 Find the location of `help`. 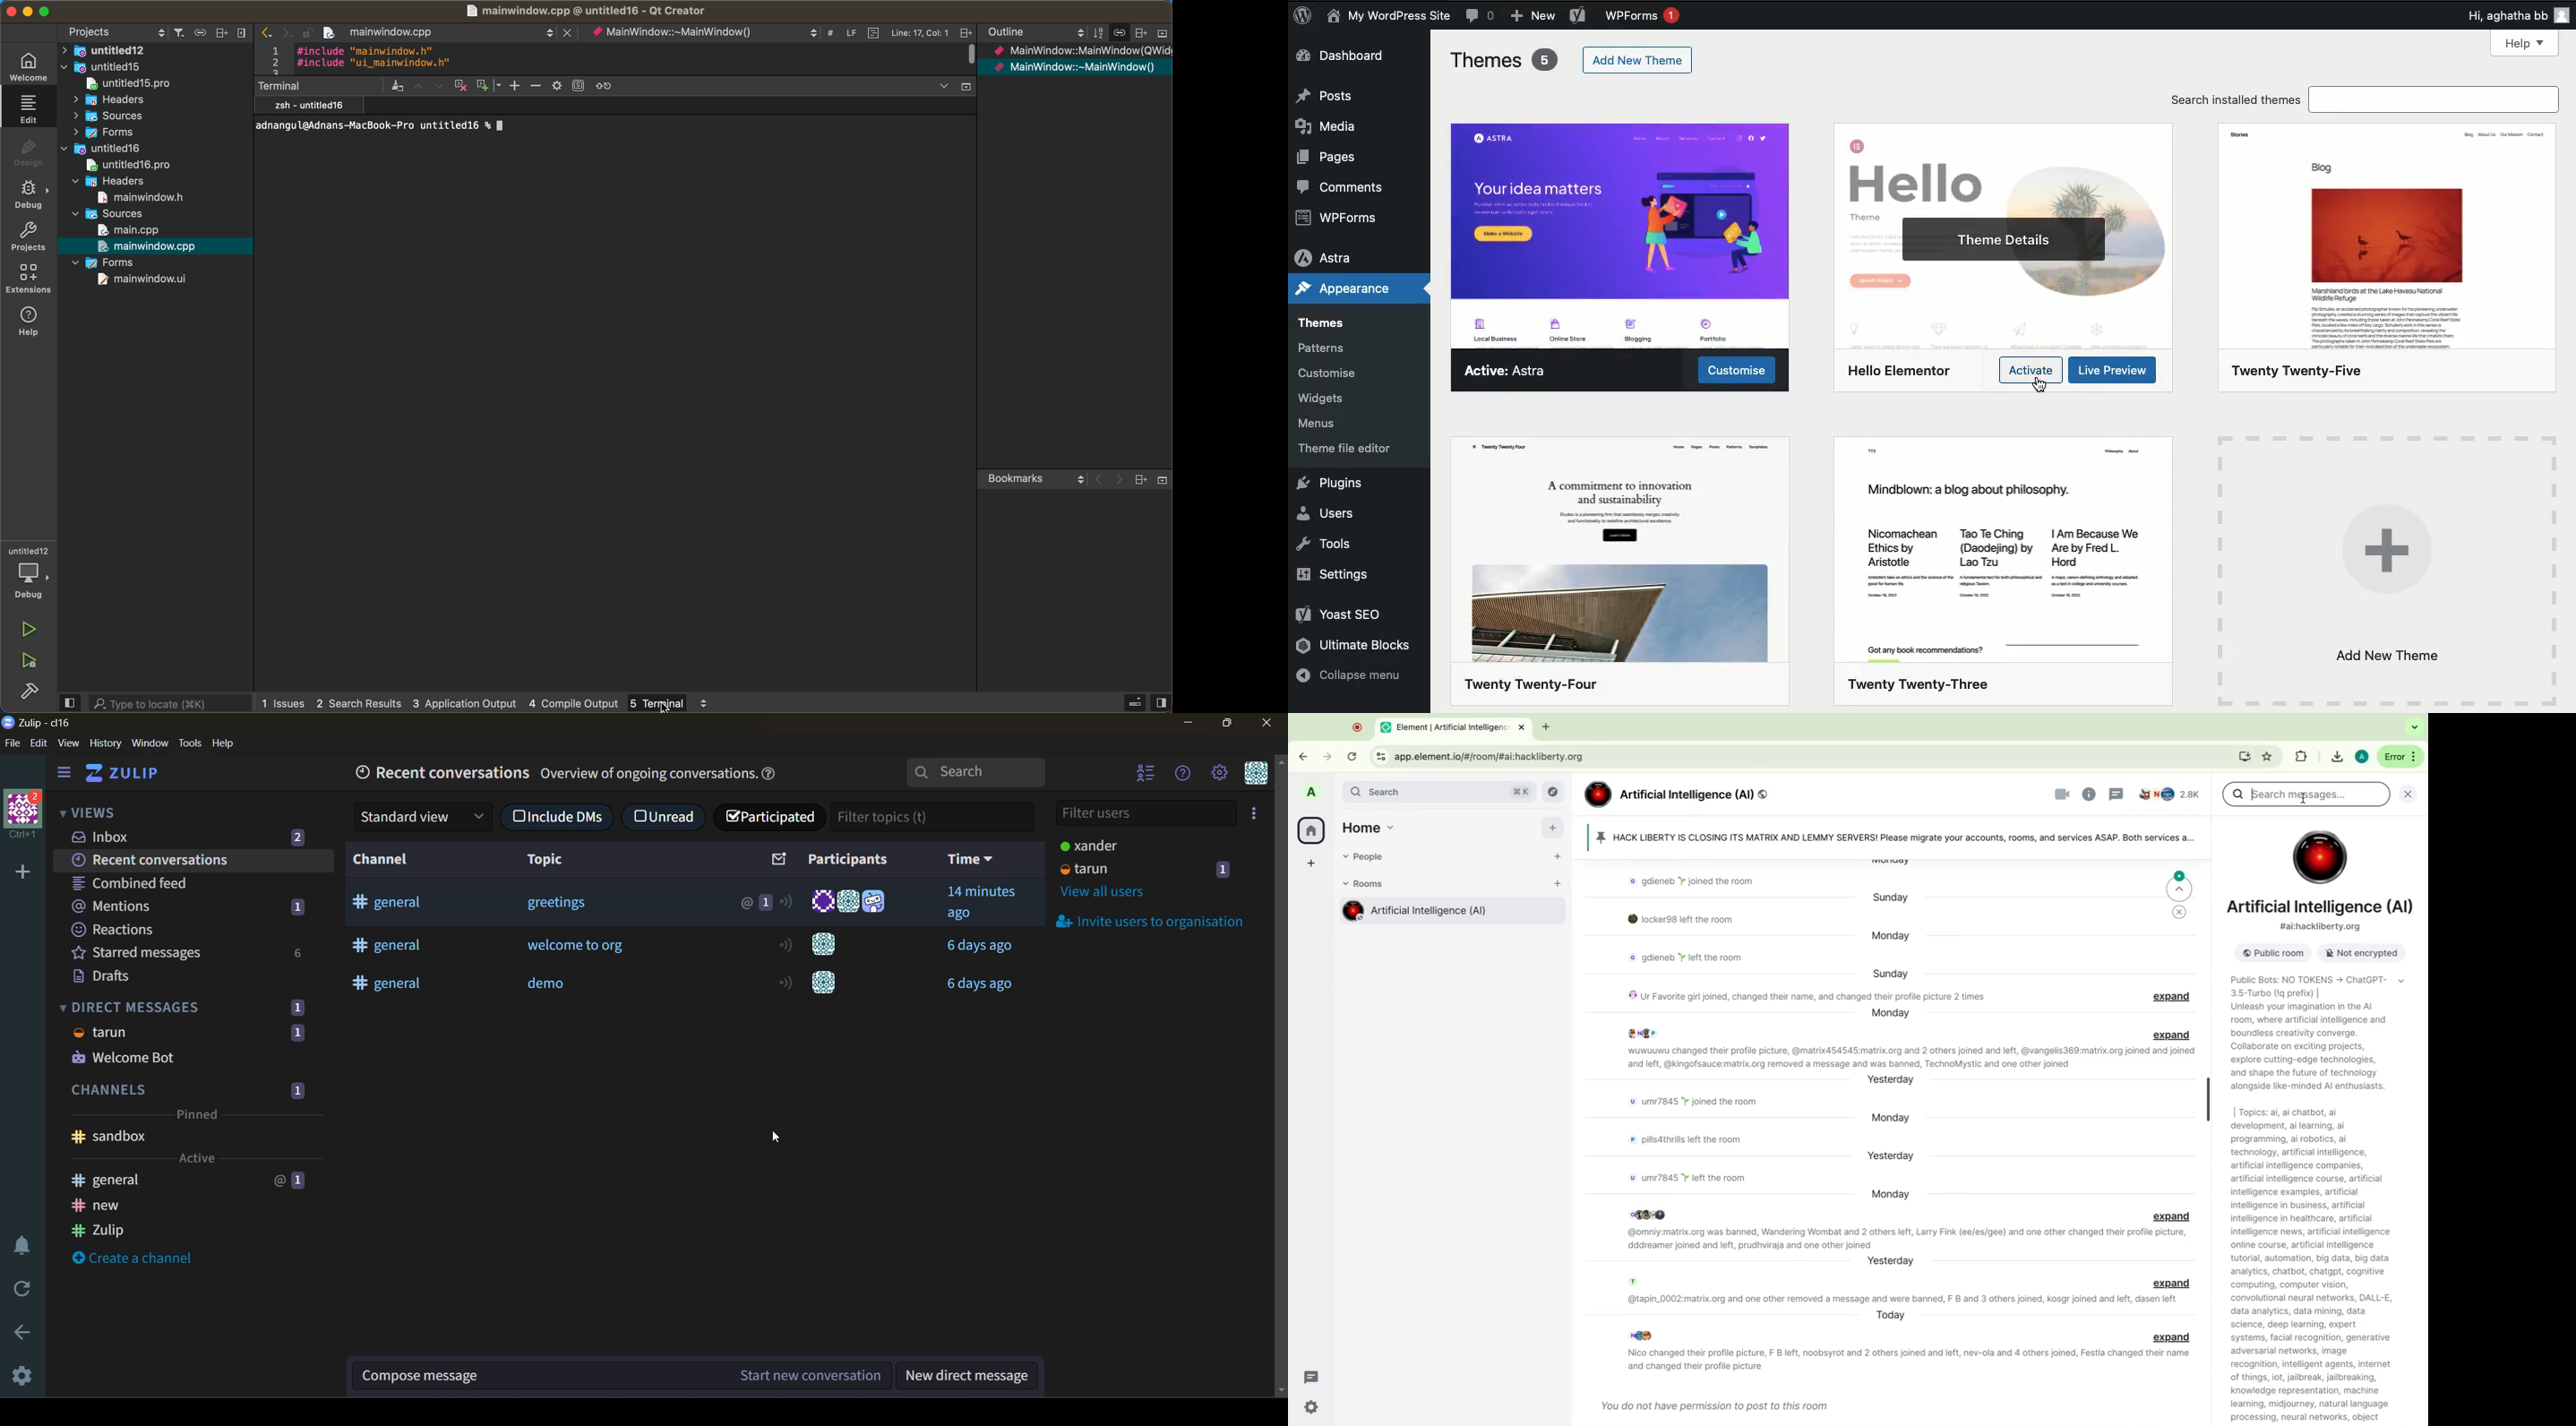

help is located at coordinates (33, 322).